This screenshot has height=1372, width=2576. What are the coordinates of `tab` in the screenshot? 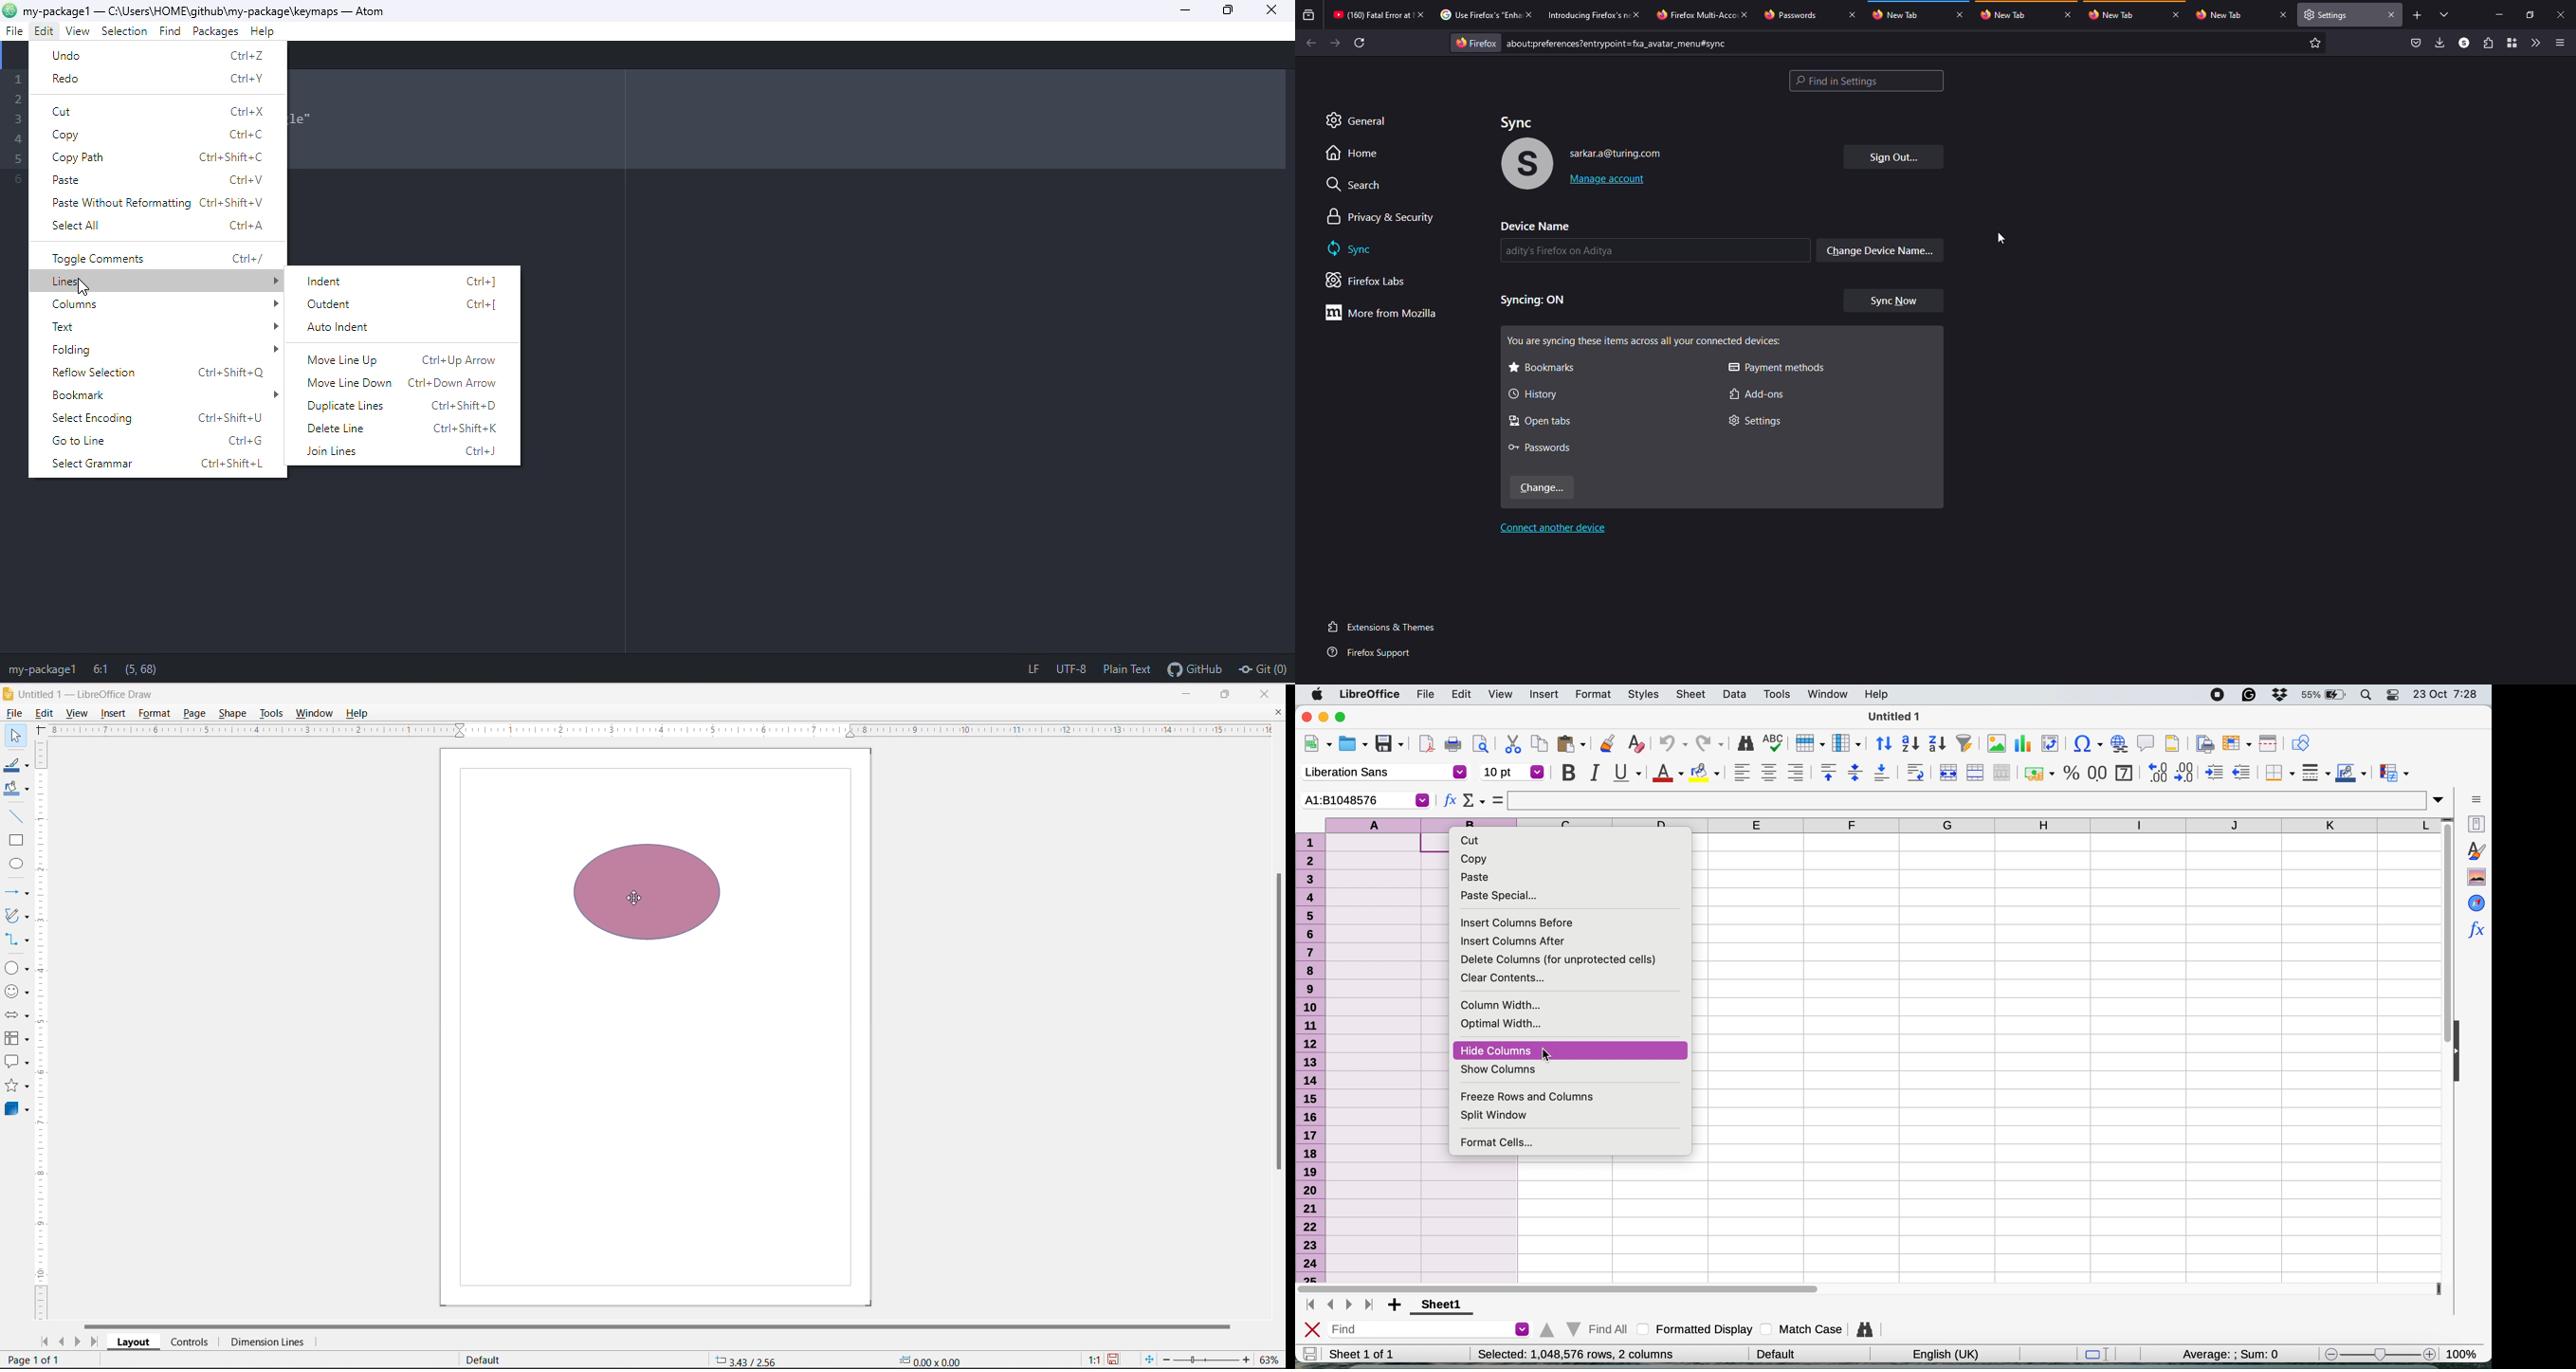 It's located at (2016, 14).